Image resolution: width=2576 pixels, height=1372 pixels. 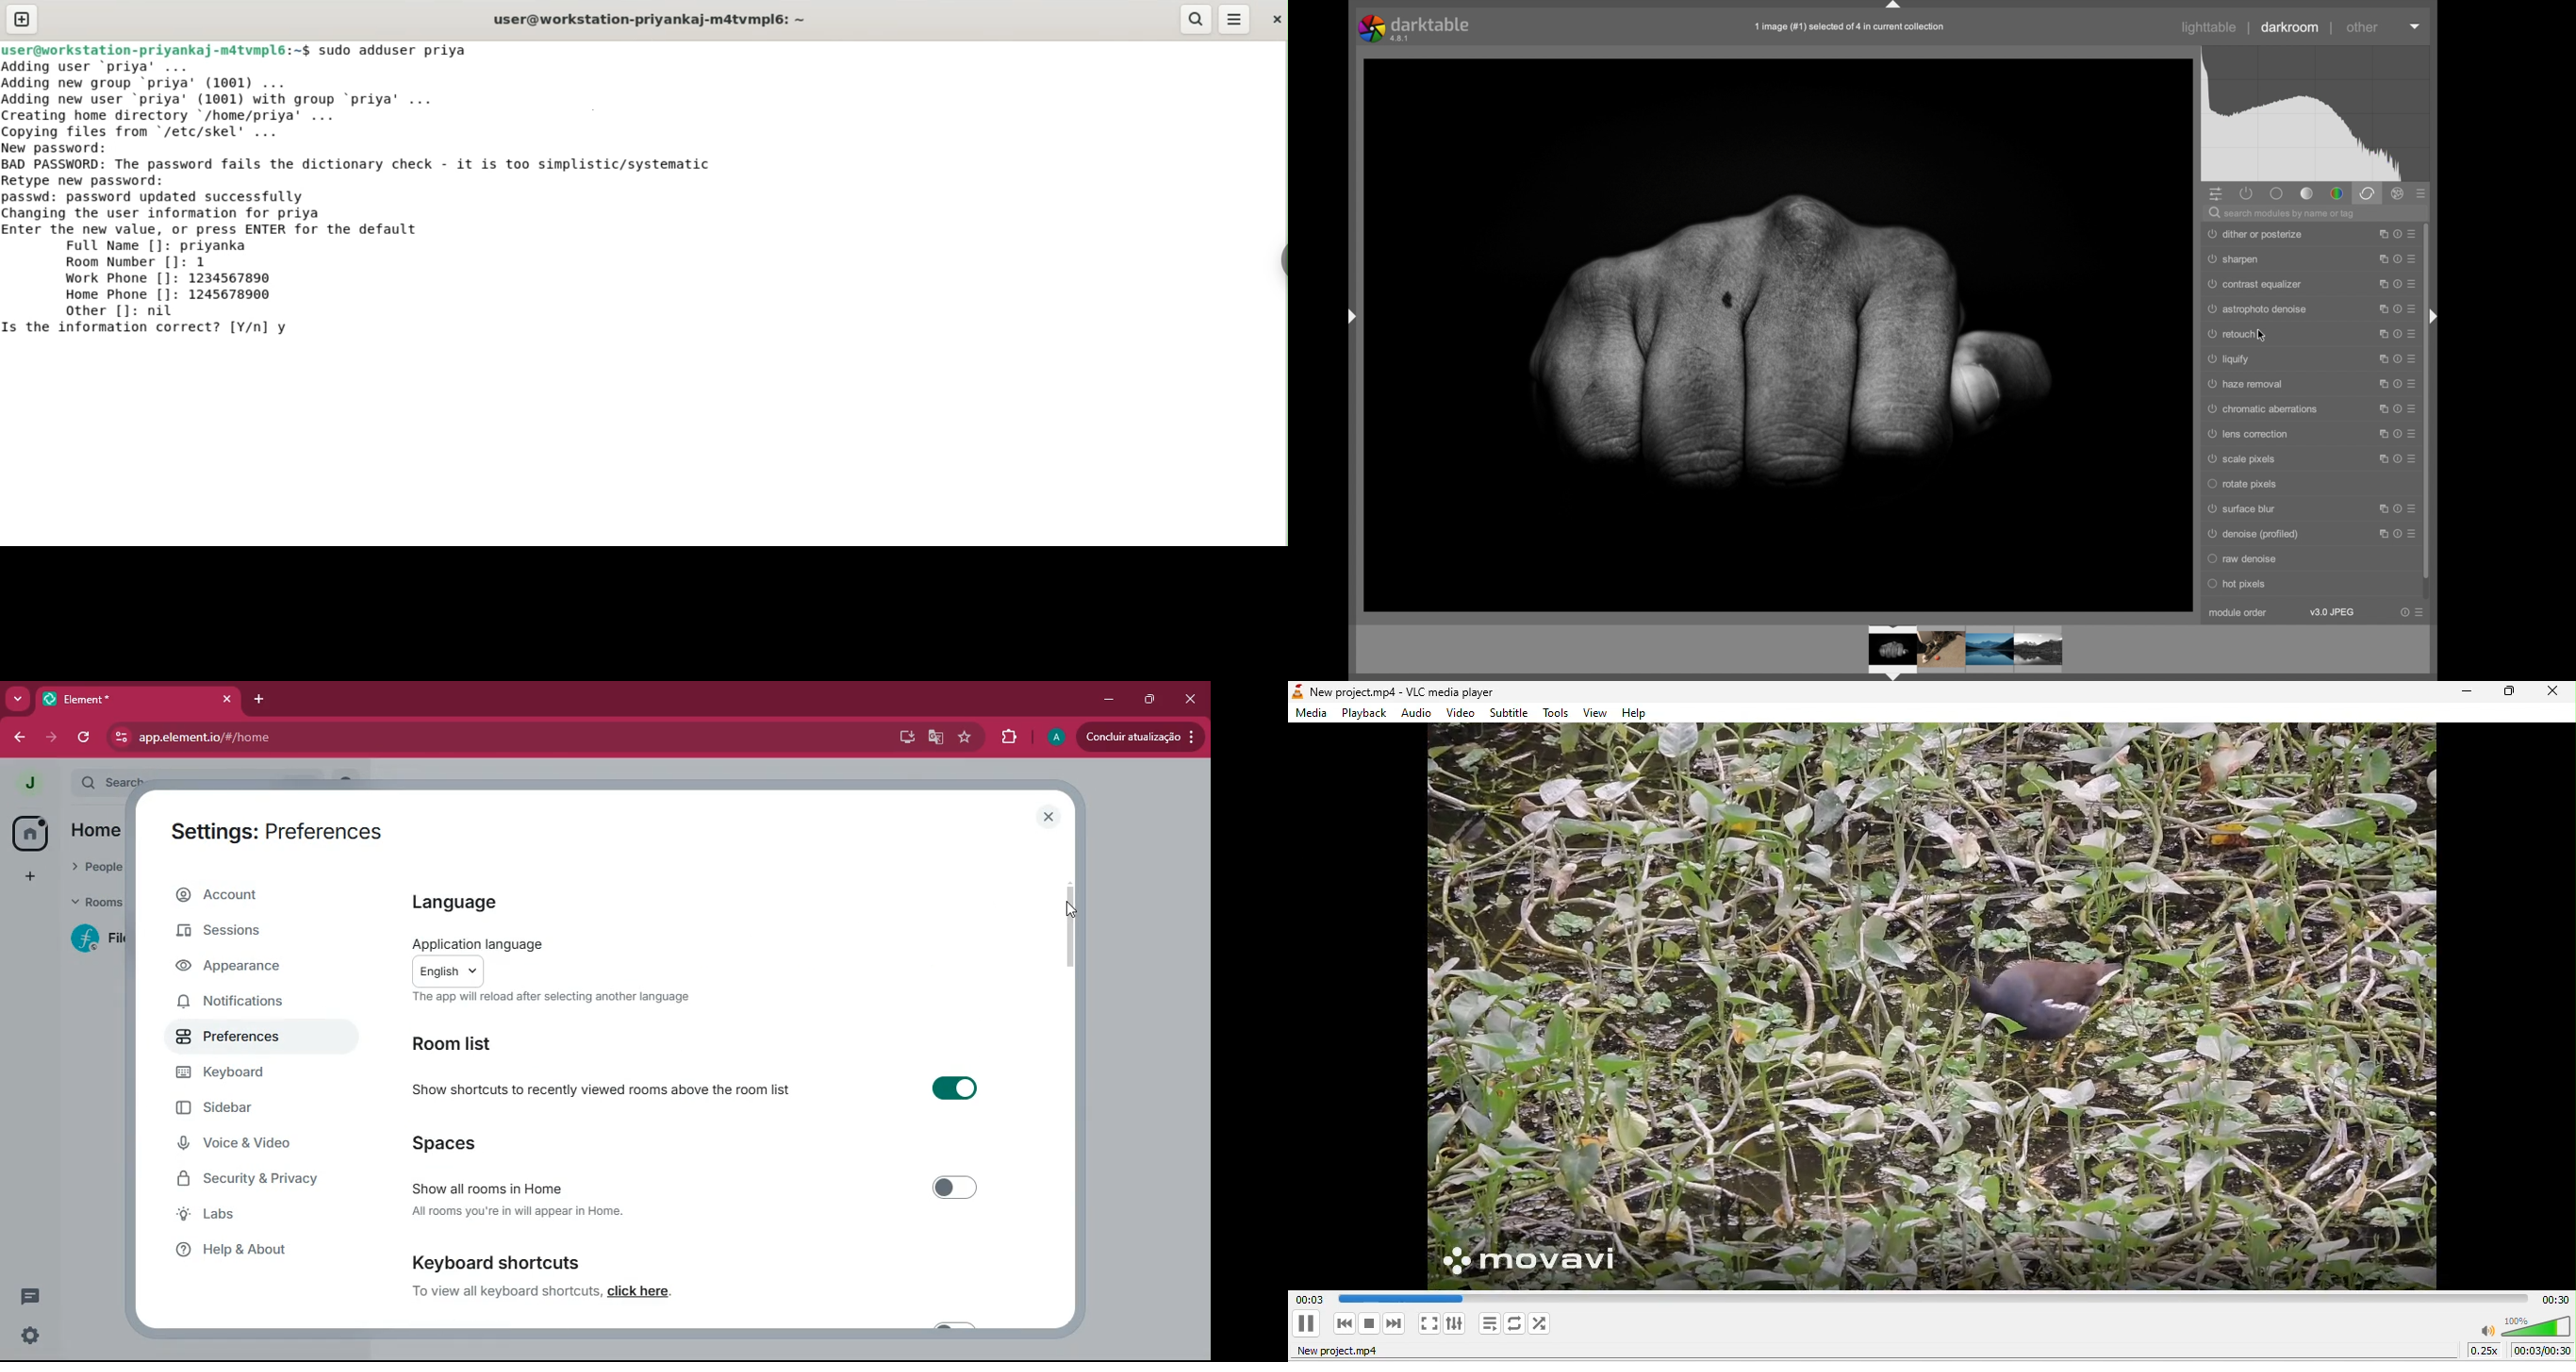 I want to click on expand, so click(x=60, y=785).